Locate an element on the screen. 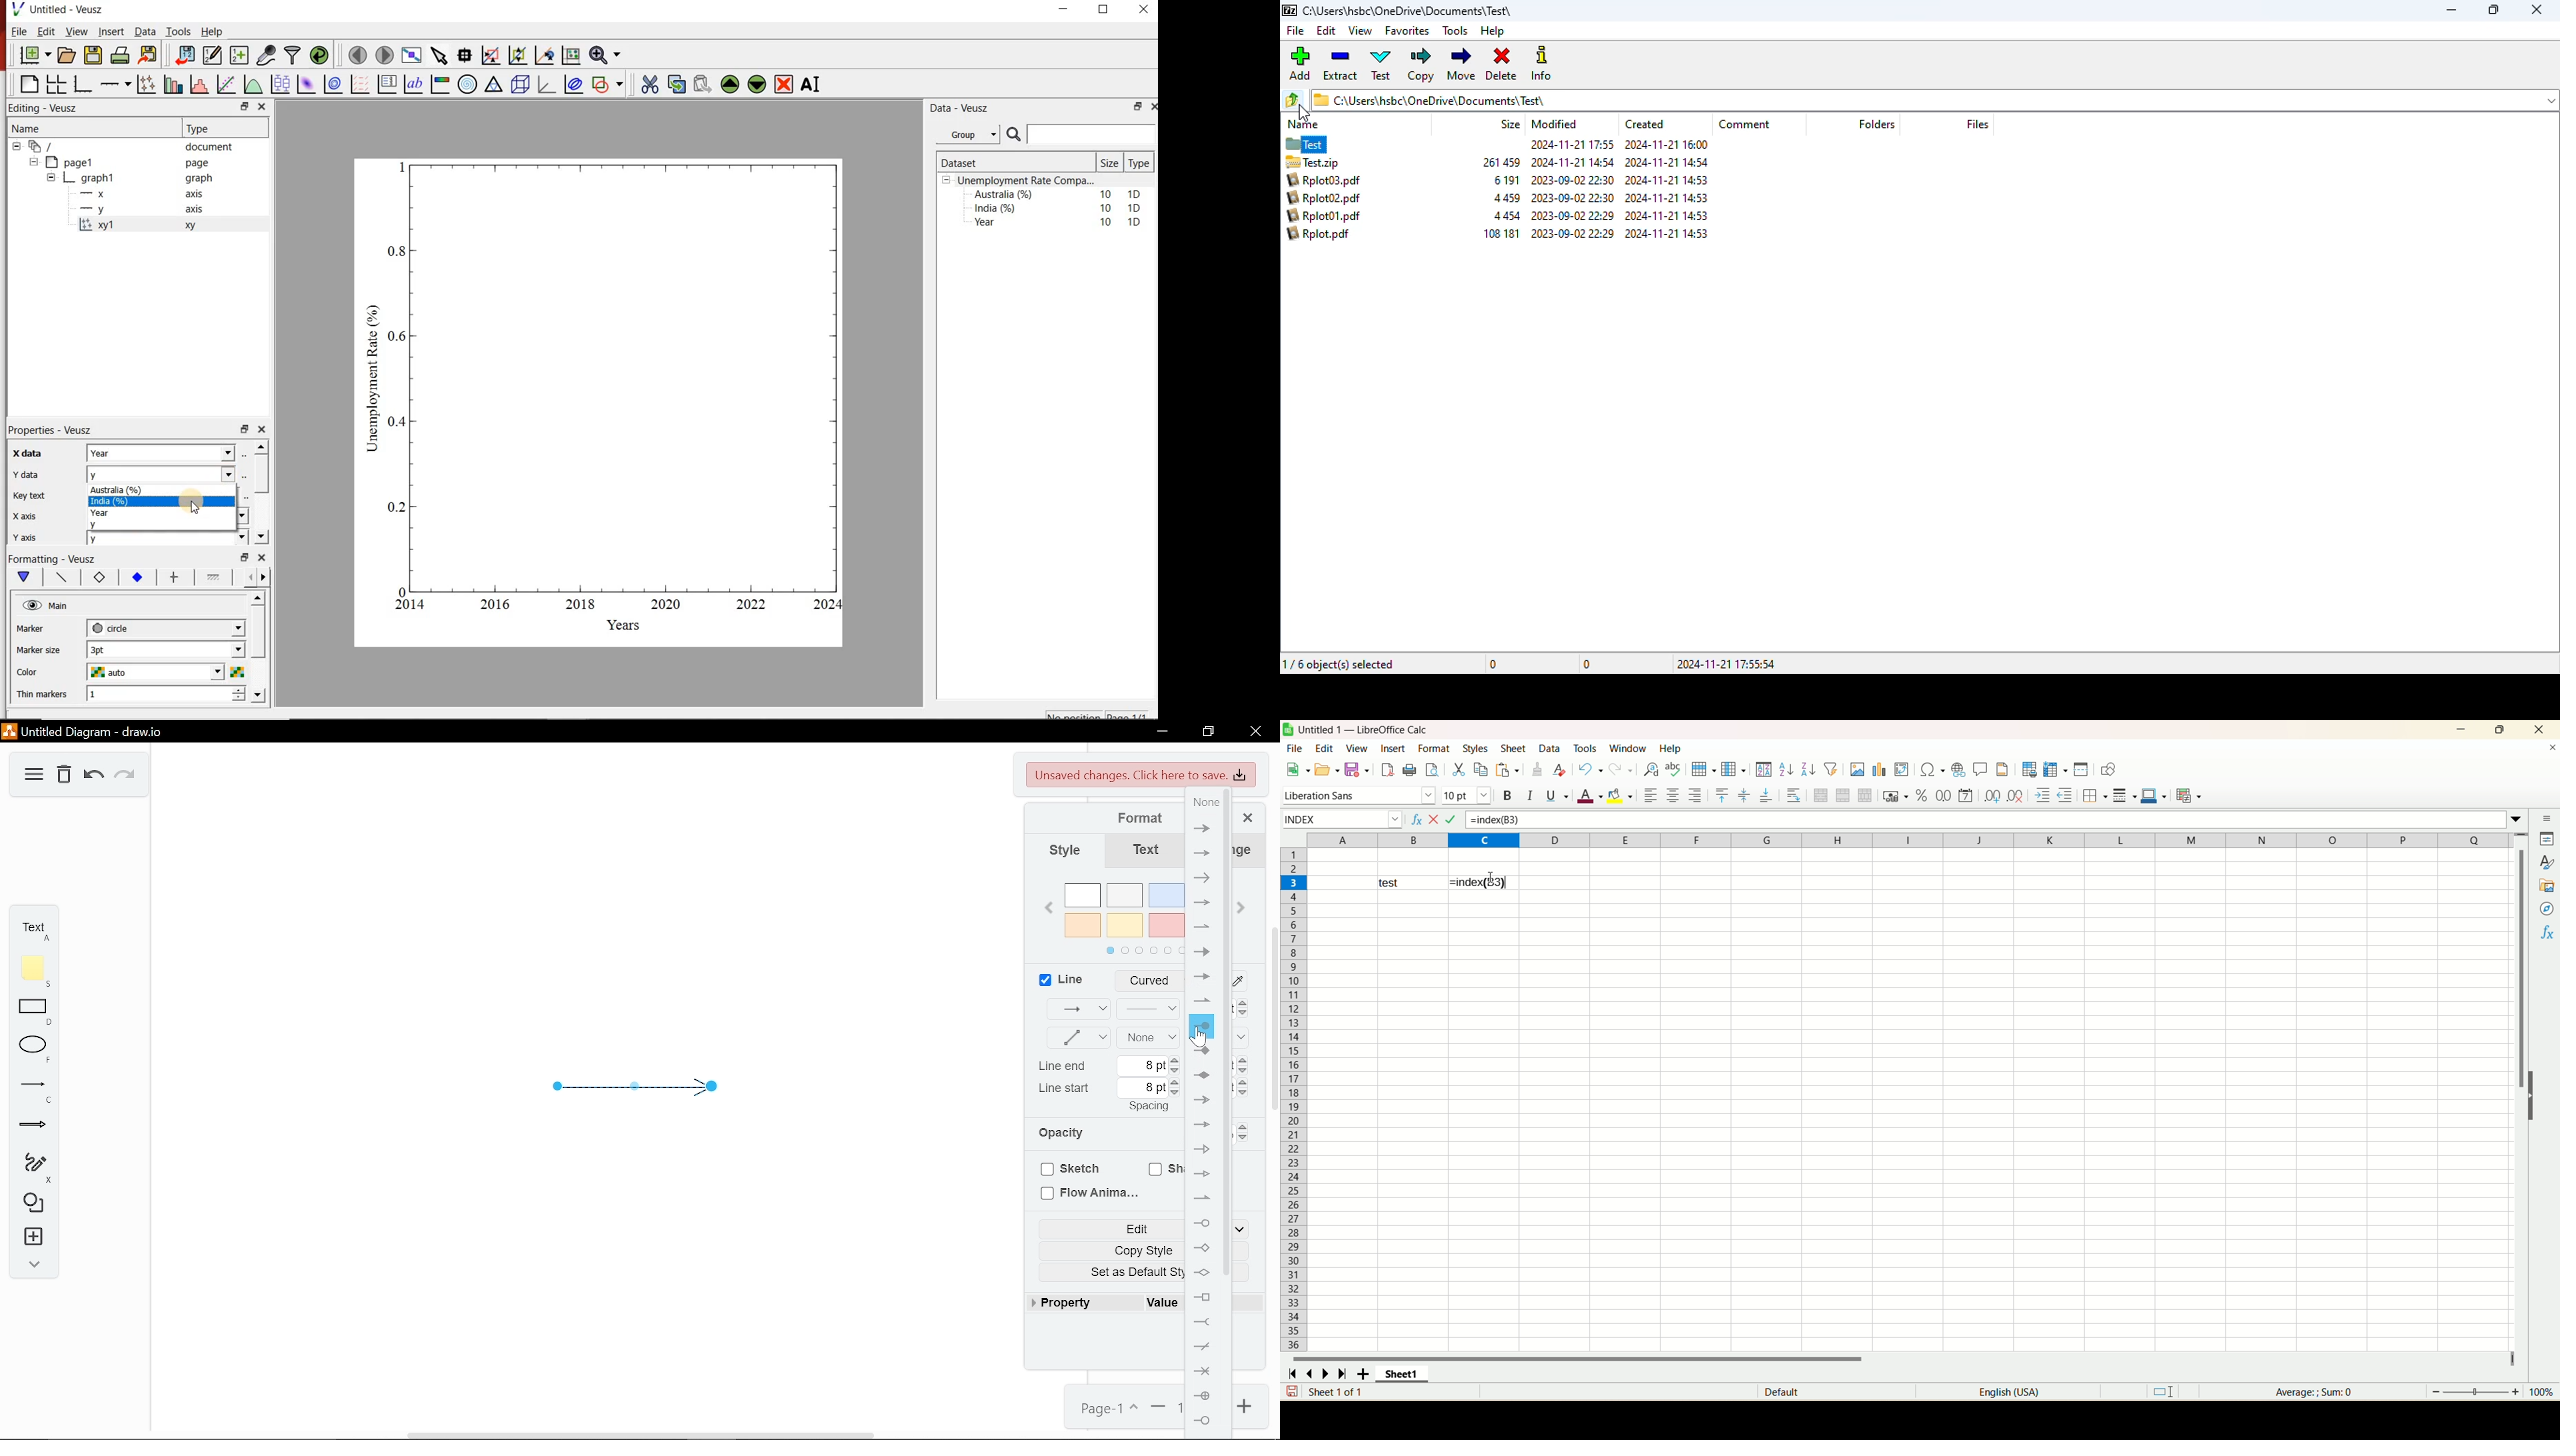 This screenshot has height=1456, width=2576. sidebar menu is located at coordinates (2545, 818).